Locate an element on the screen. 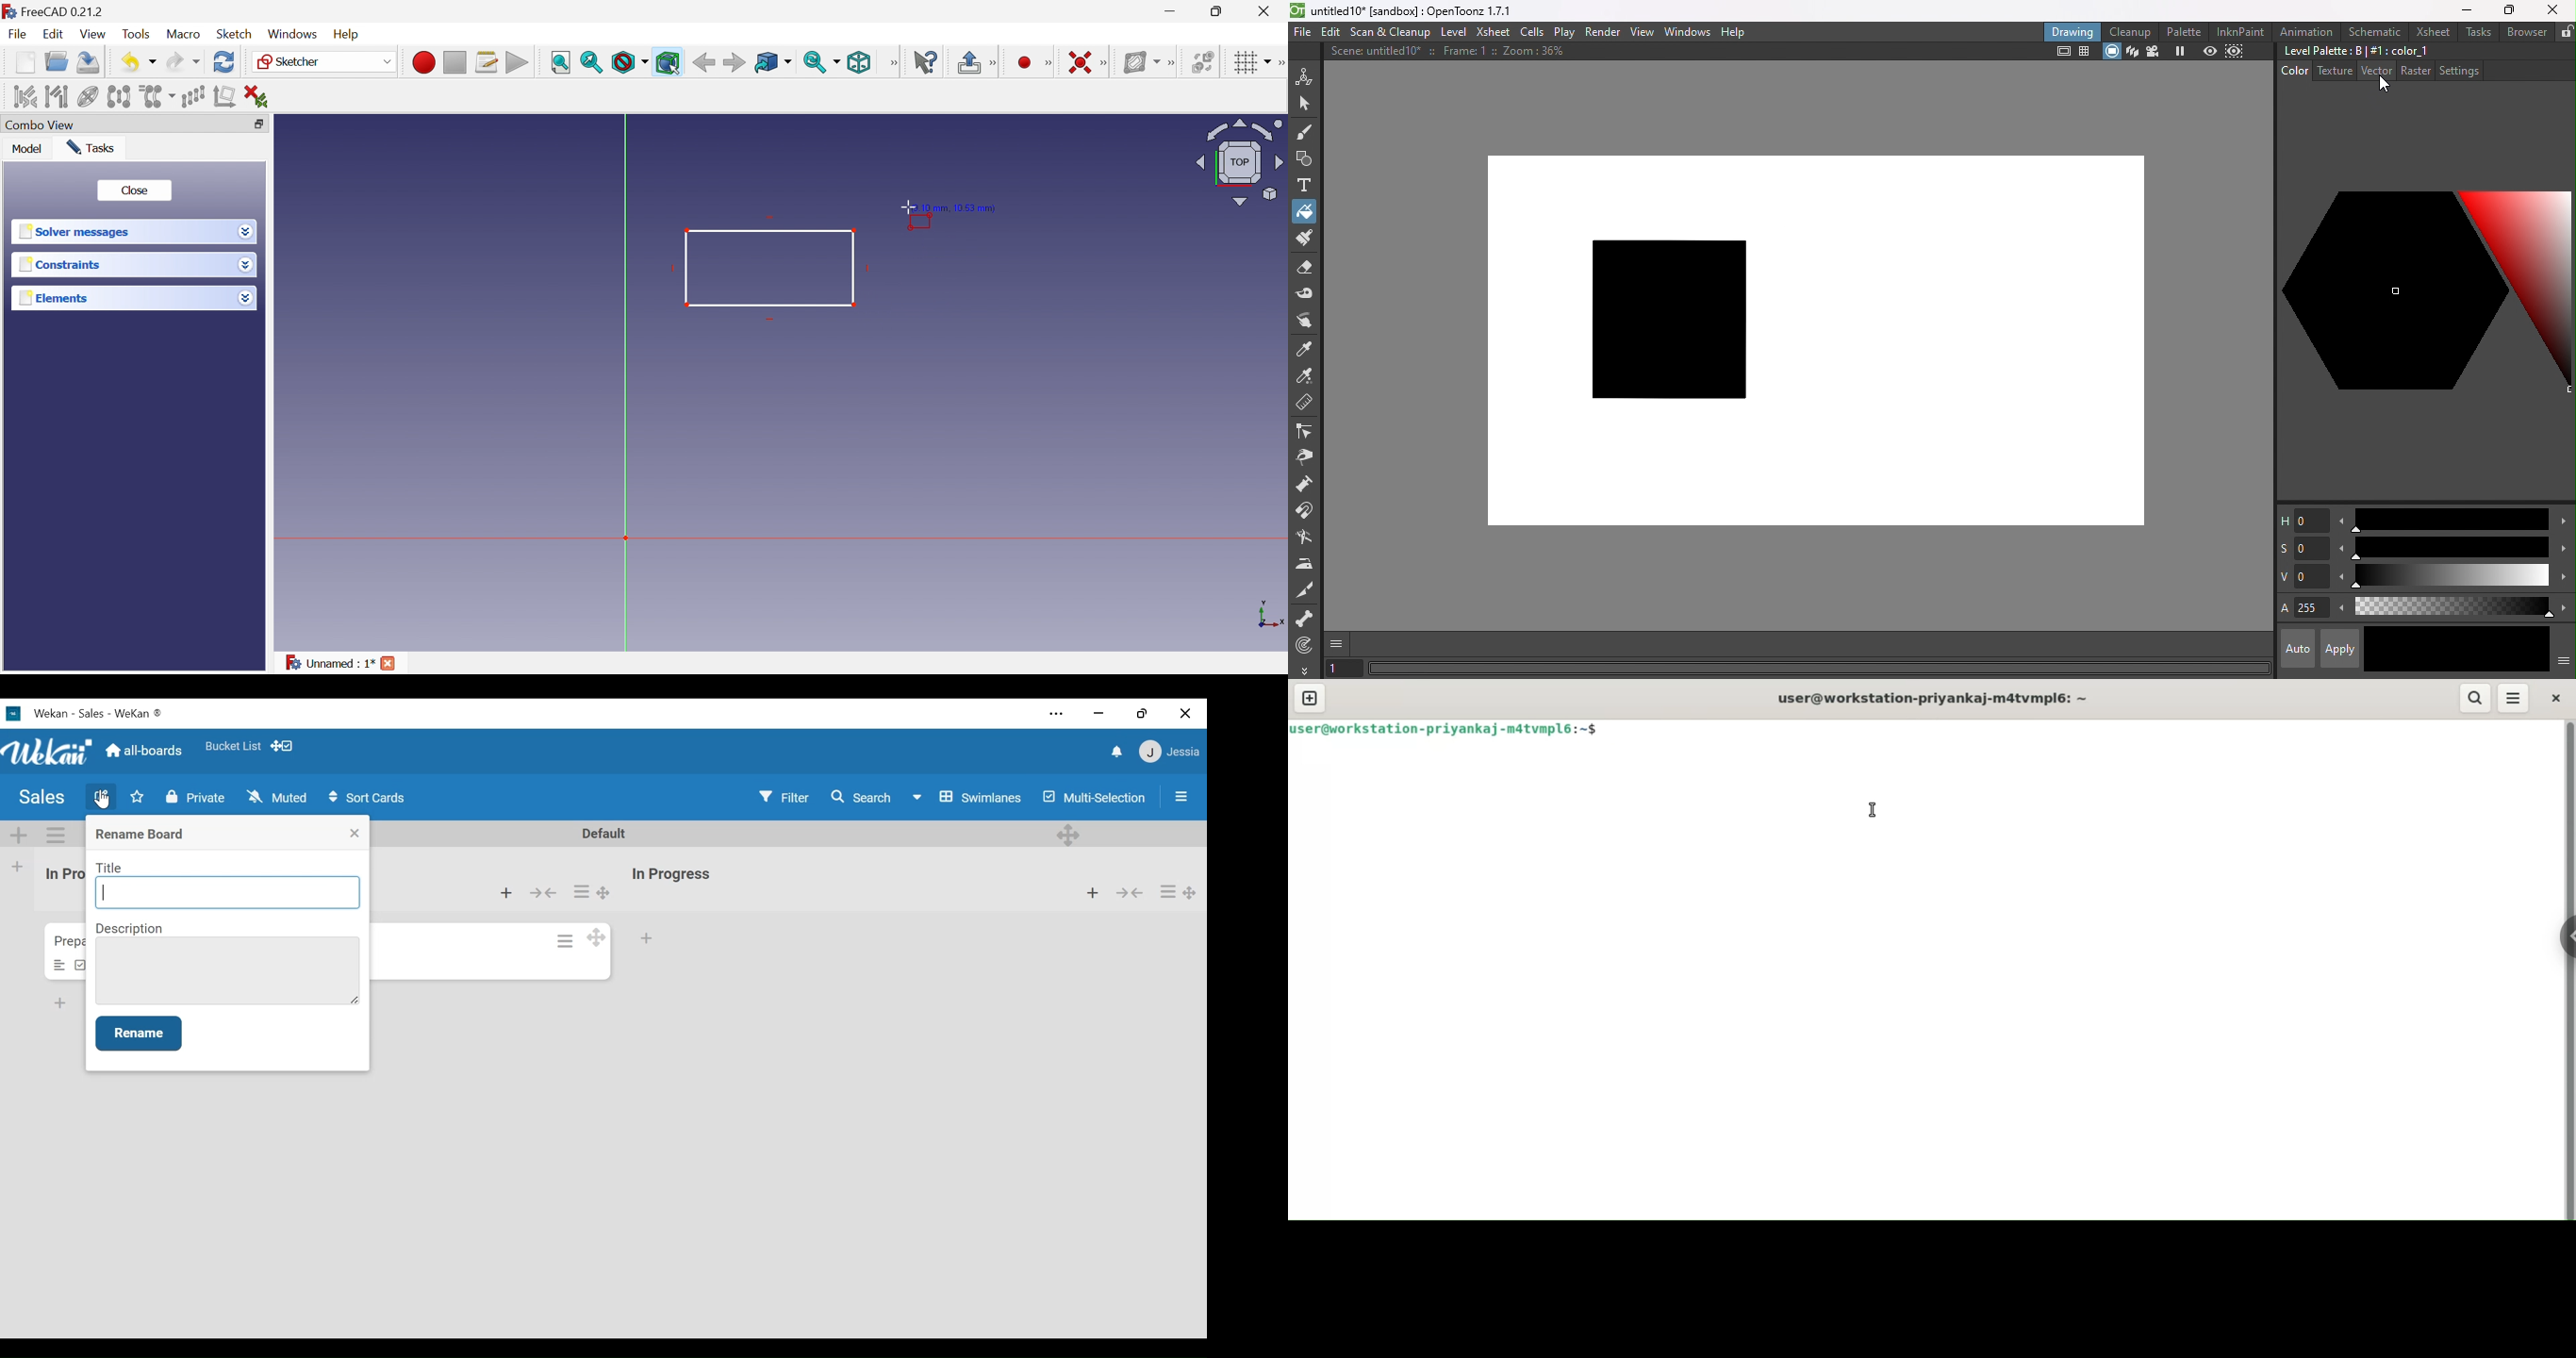 Image resolution: width=2576 pixels, height=1372 pixels. Play is located at coordinates (1563, 31).